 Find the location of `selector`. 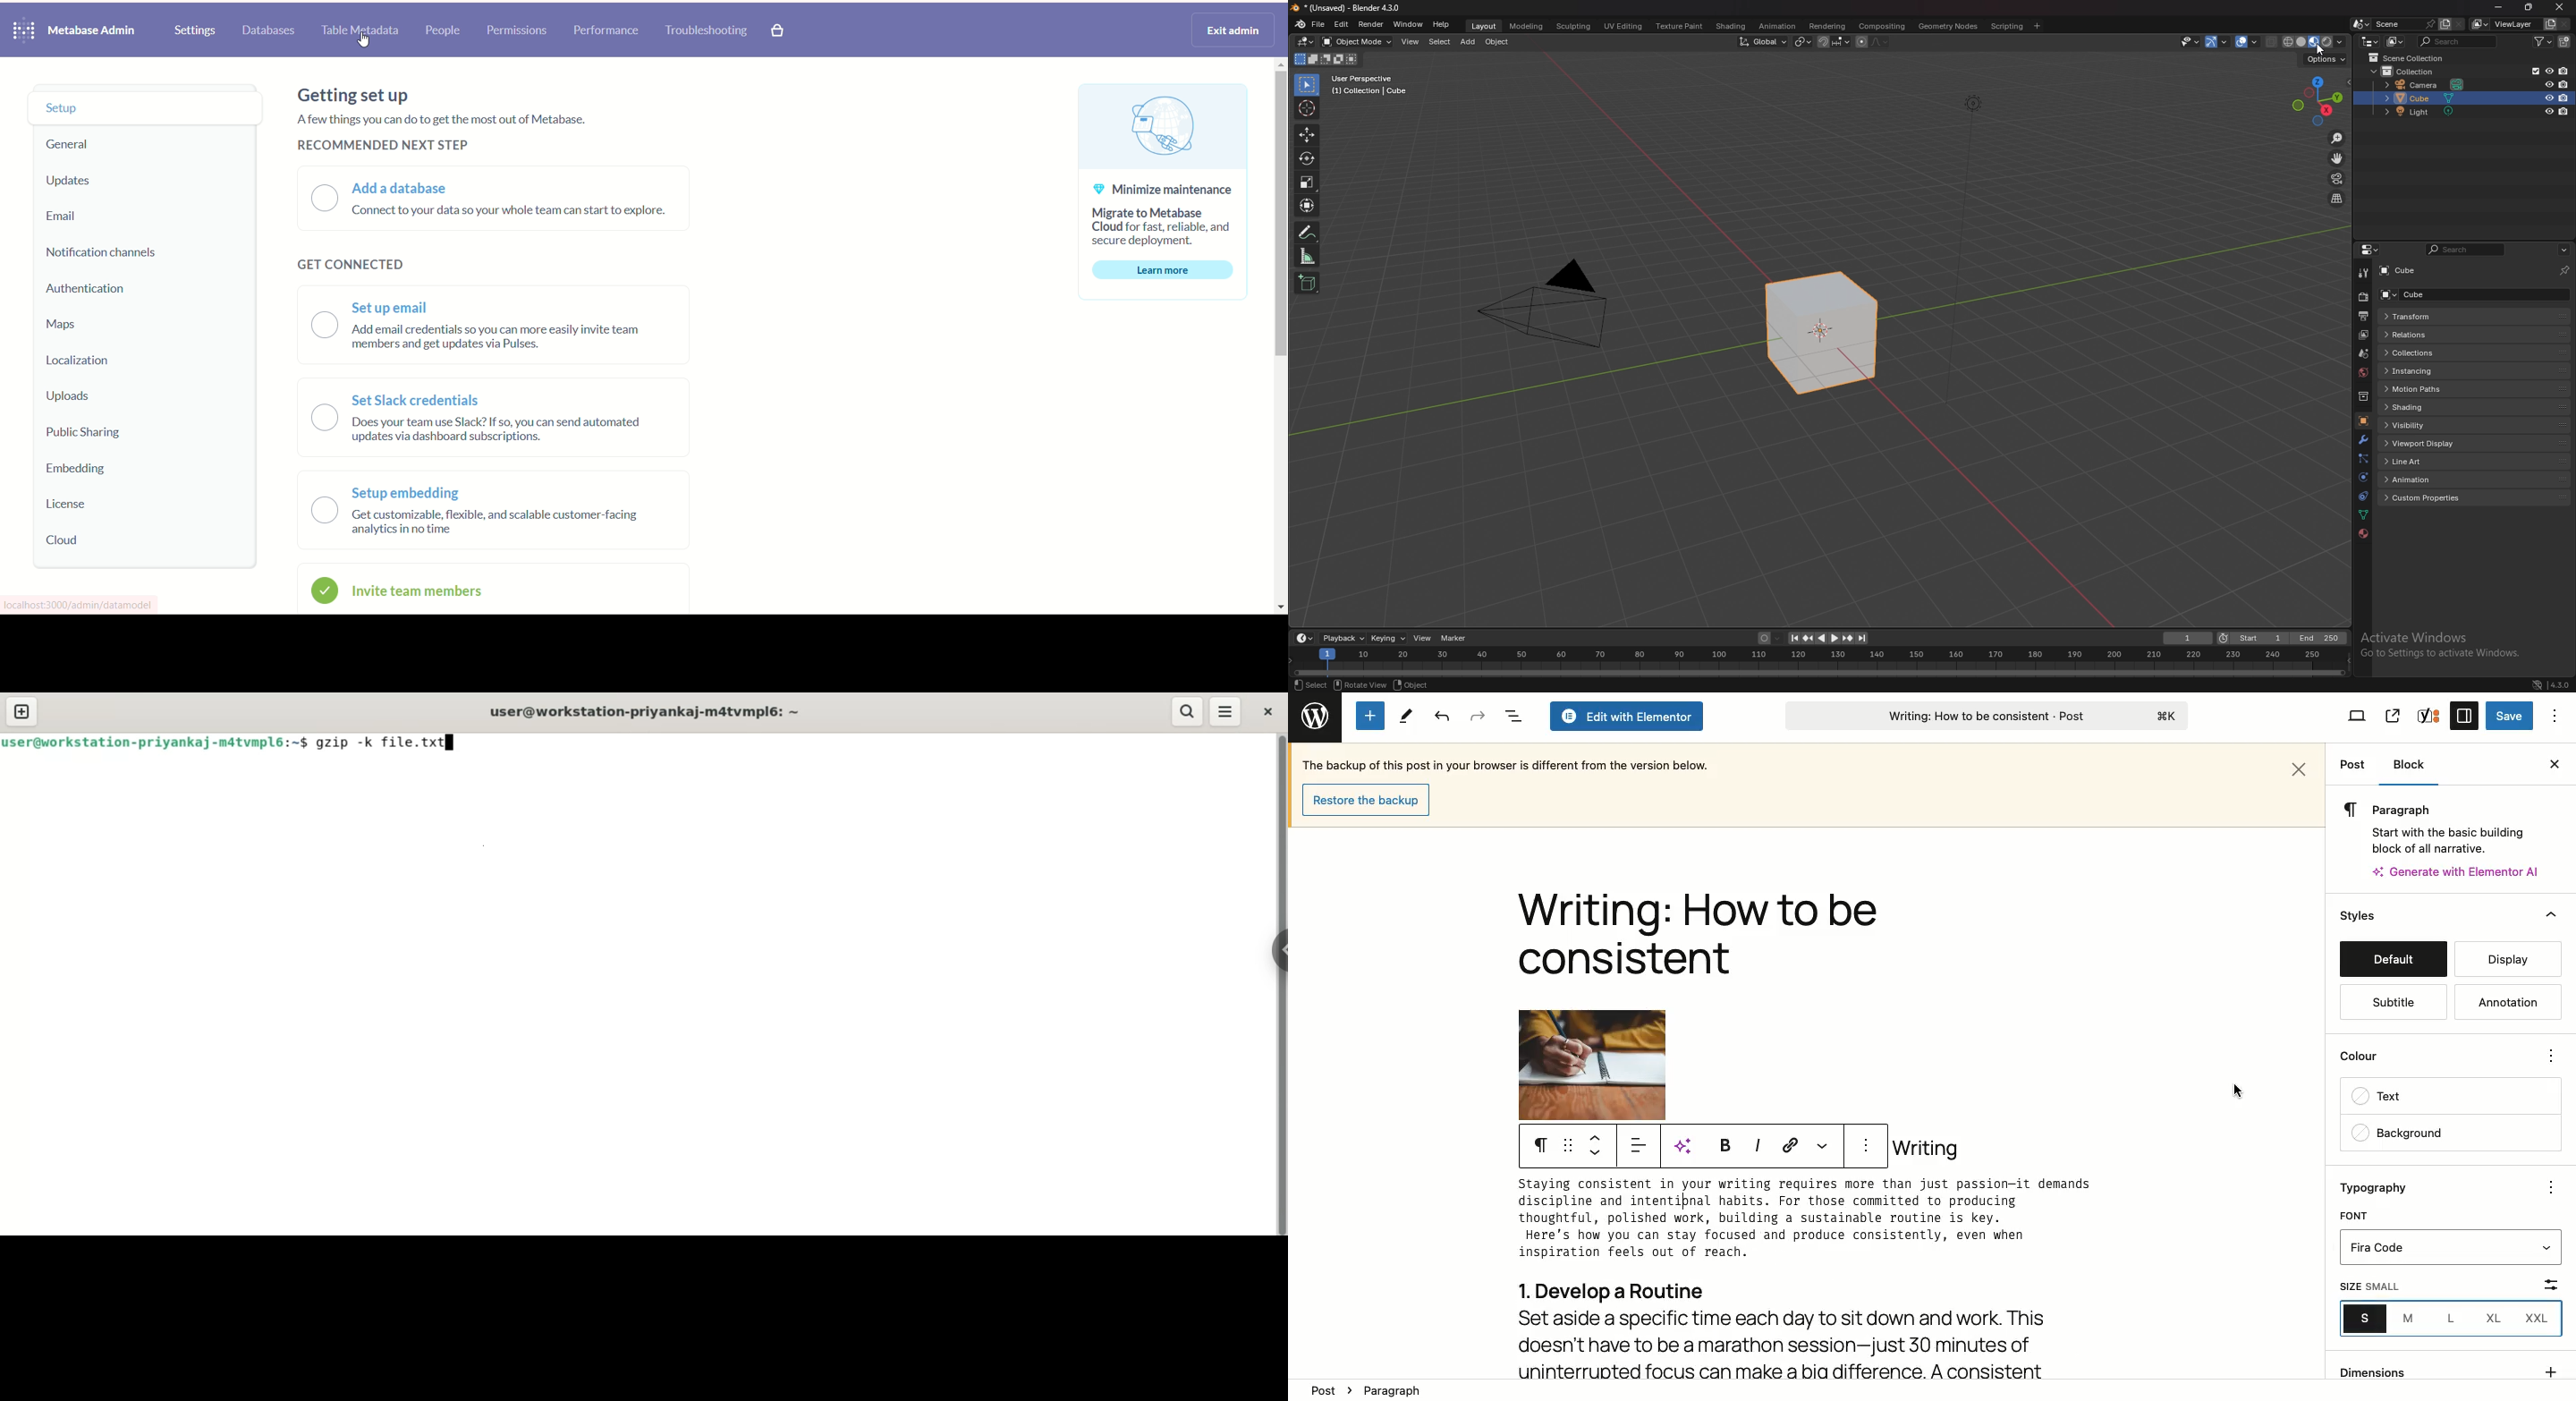

selector is located at coordinates (1307, 86).